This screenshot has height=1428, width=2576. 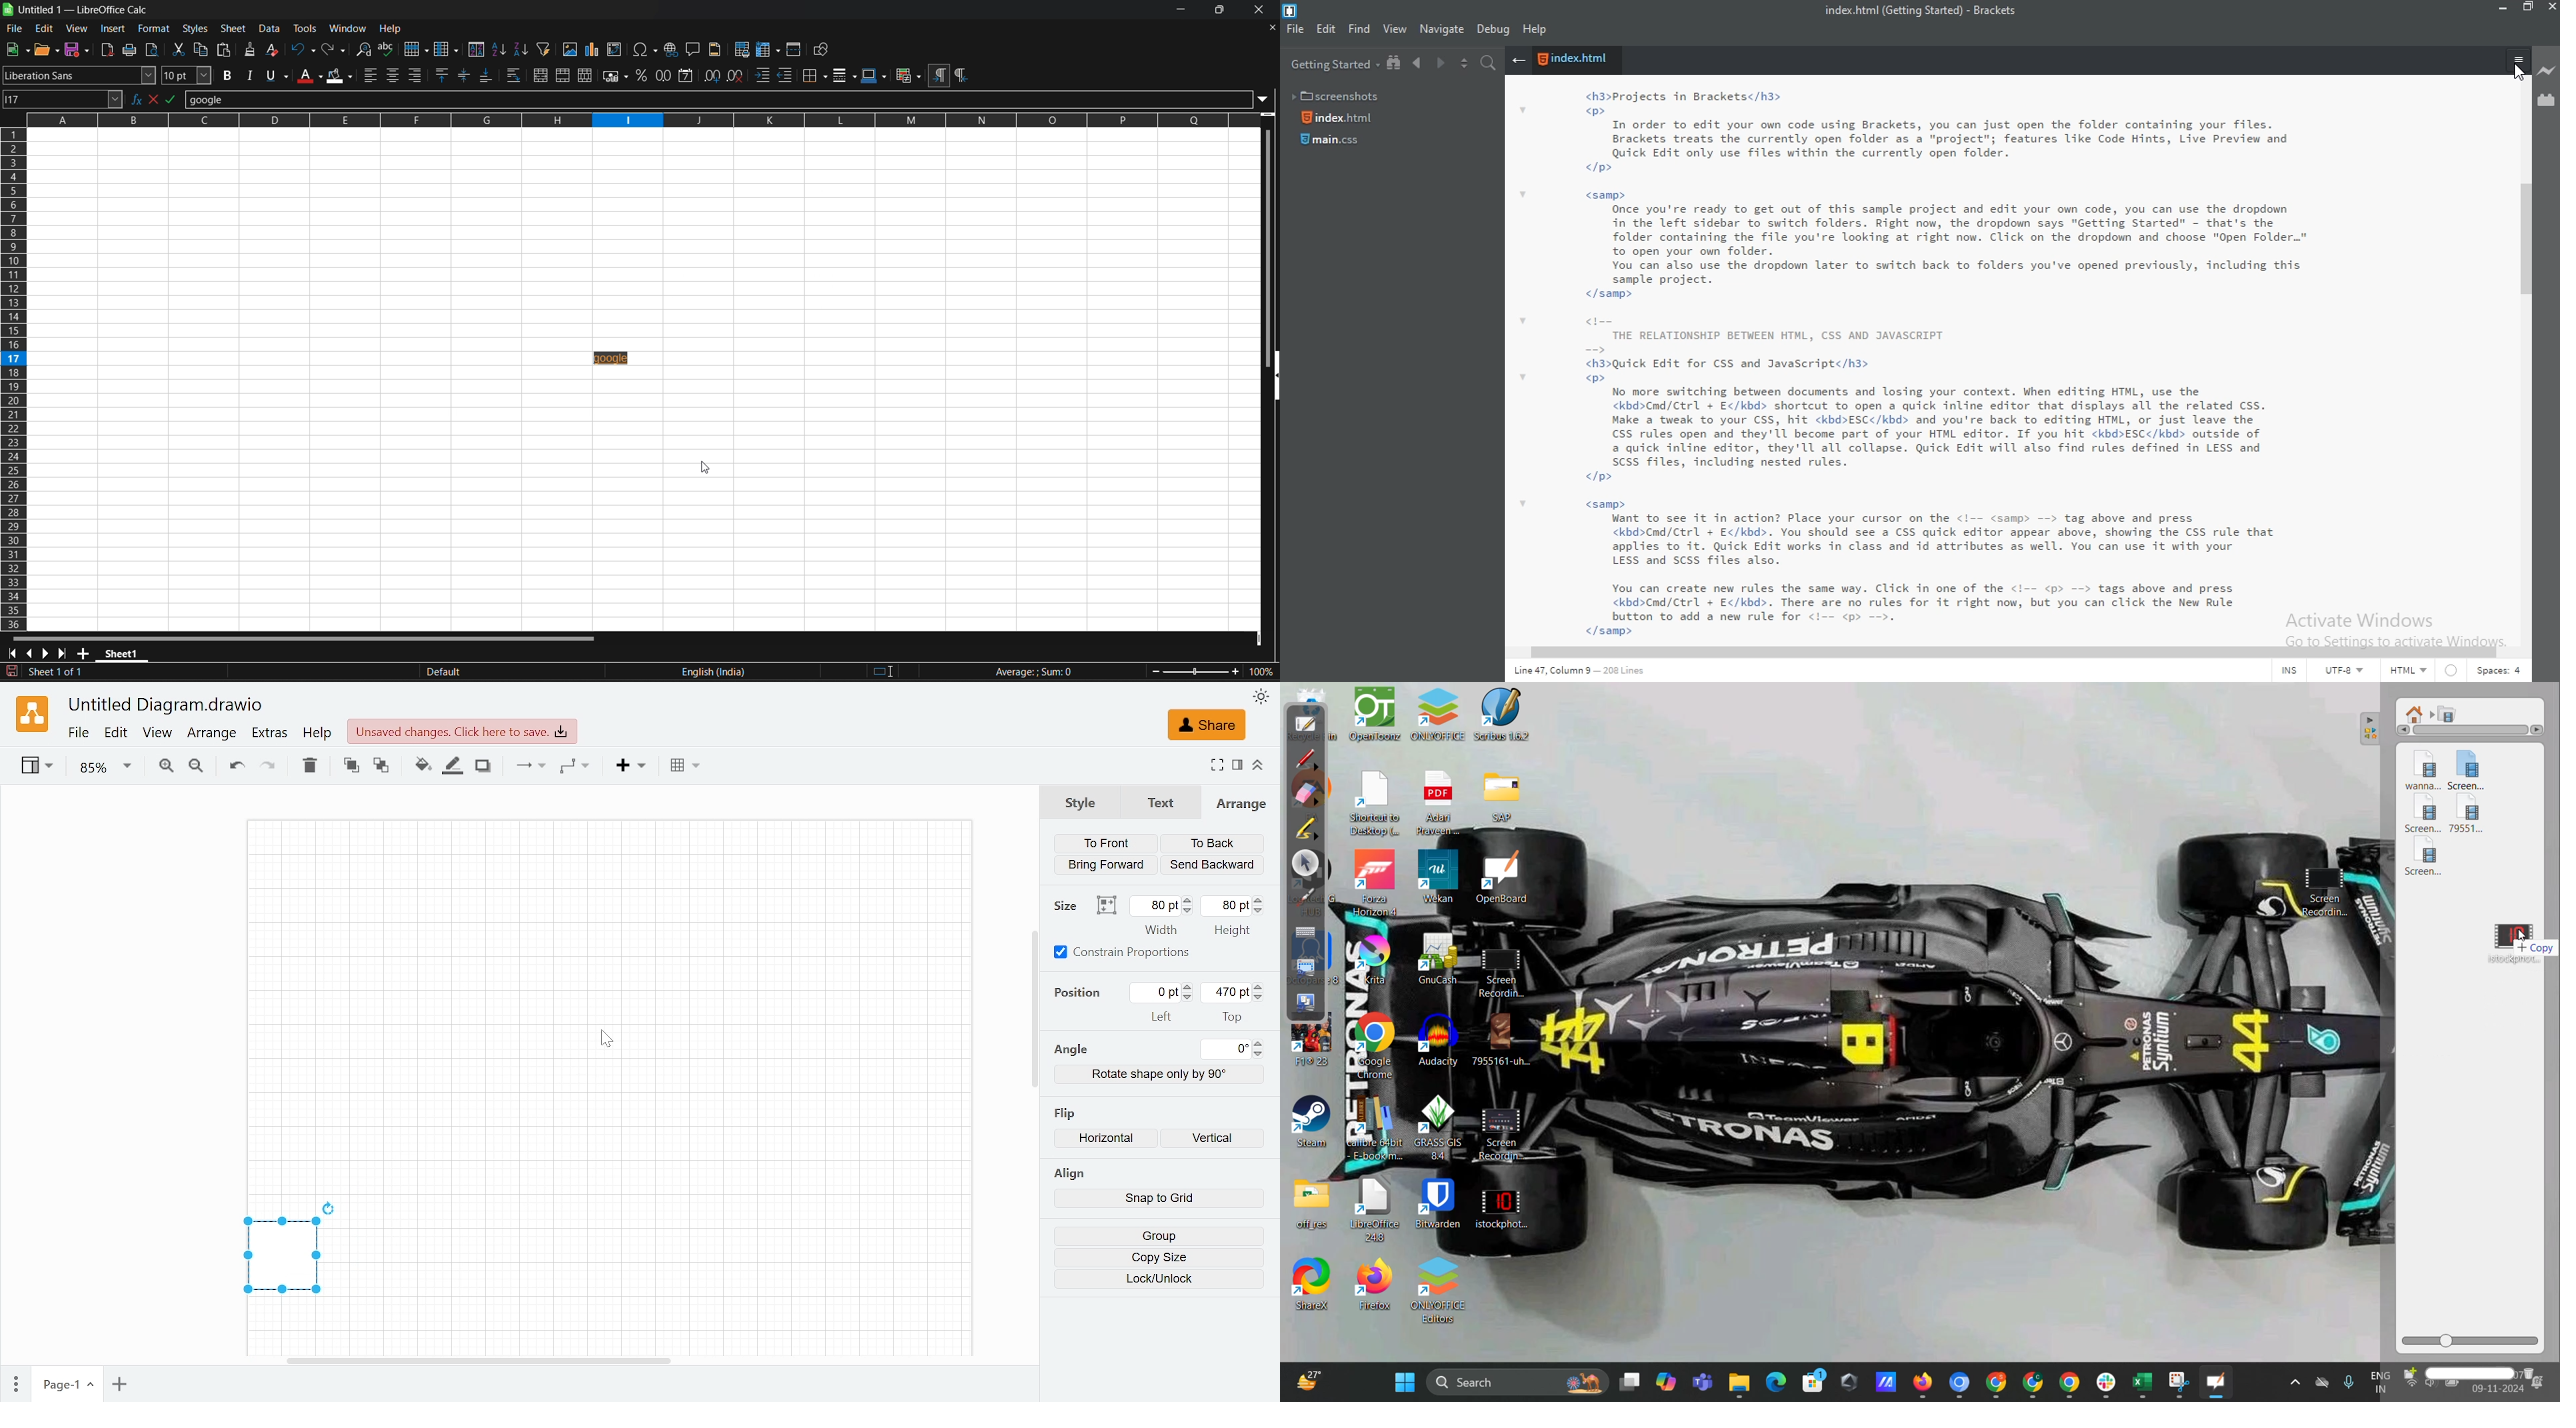 What do you see at coordinates (1227, 1049) in the screenshot?
I see `Current angle` at bounding box center [1227, 1049].